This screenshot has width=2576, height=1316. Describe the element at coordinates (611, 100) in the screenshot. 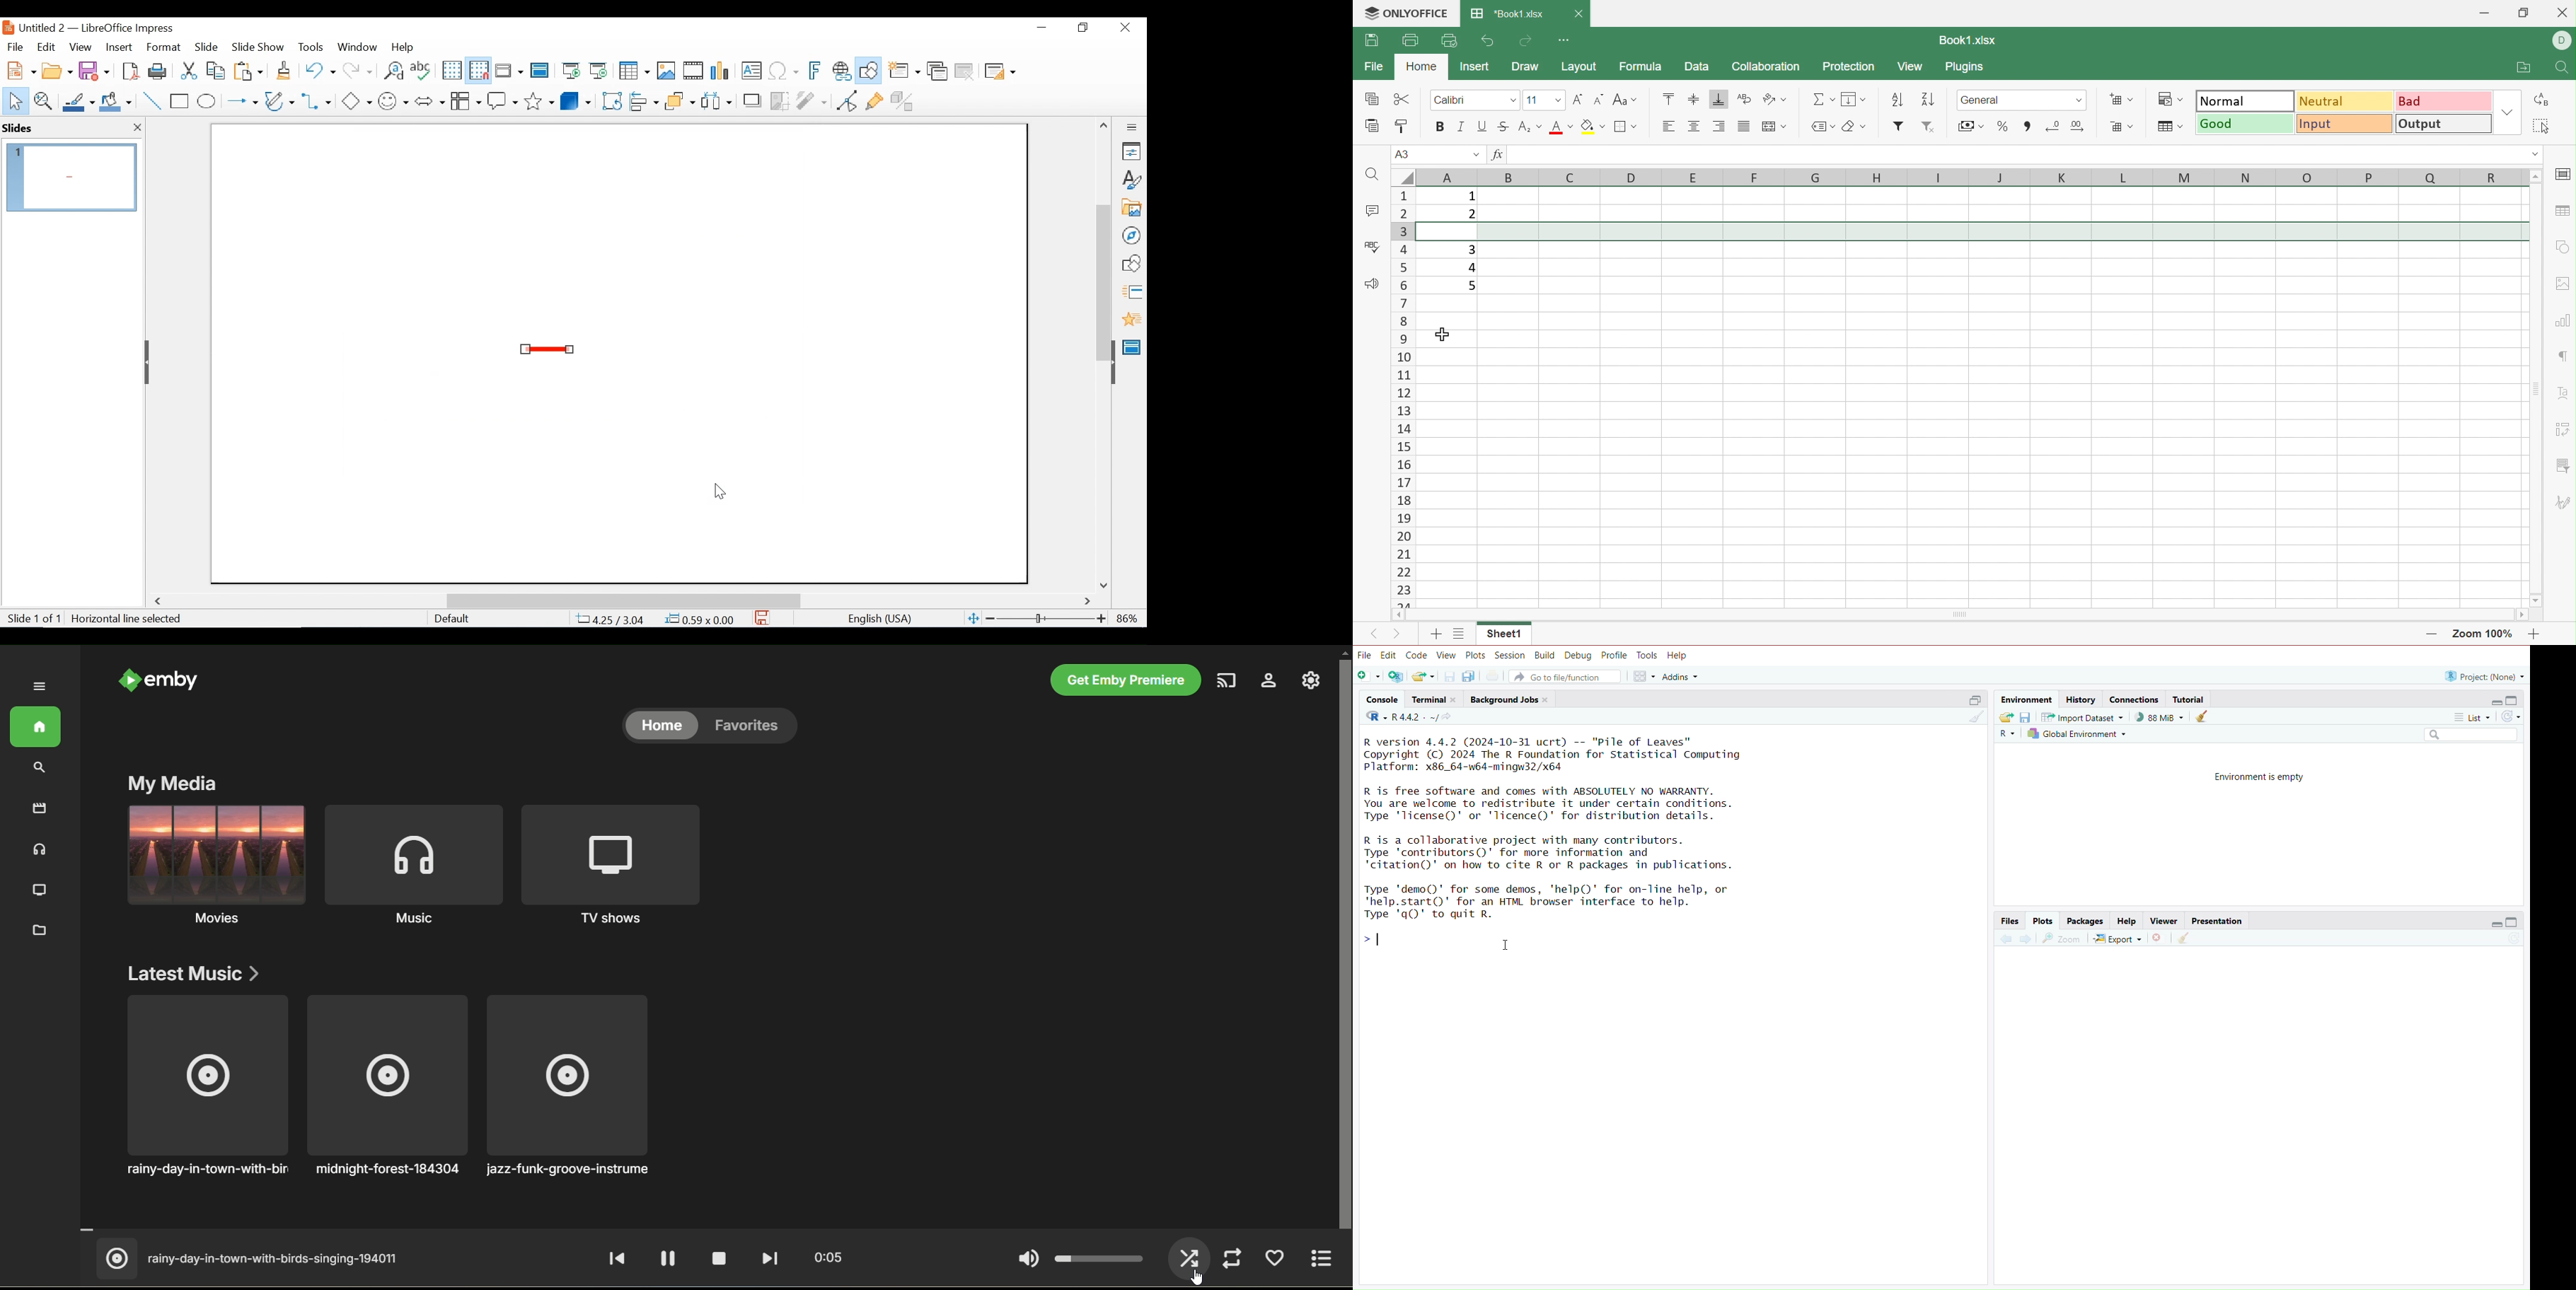

I see `Rotate` at that location.